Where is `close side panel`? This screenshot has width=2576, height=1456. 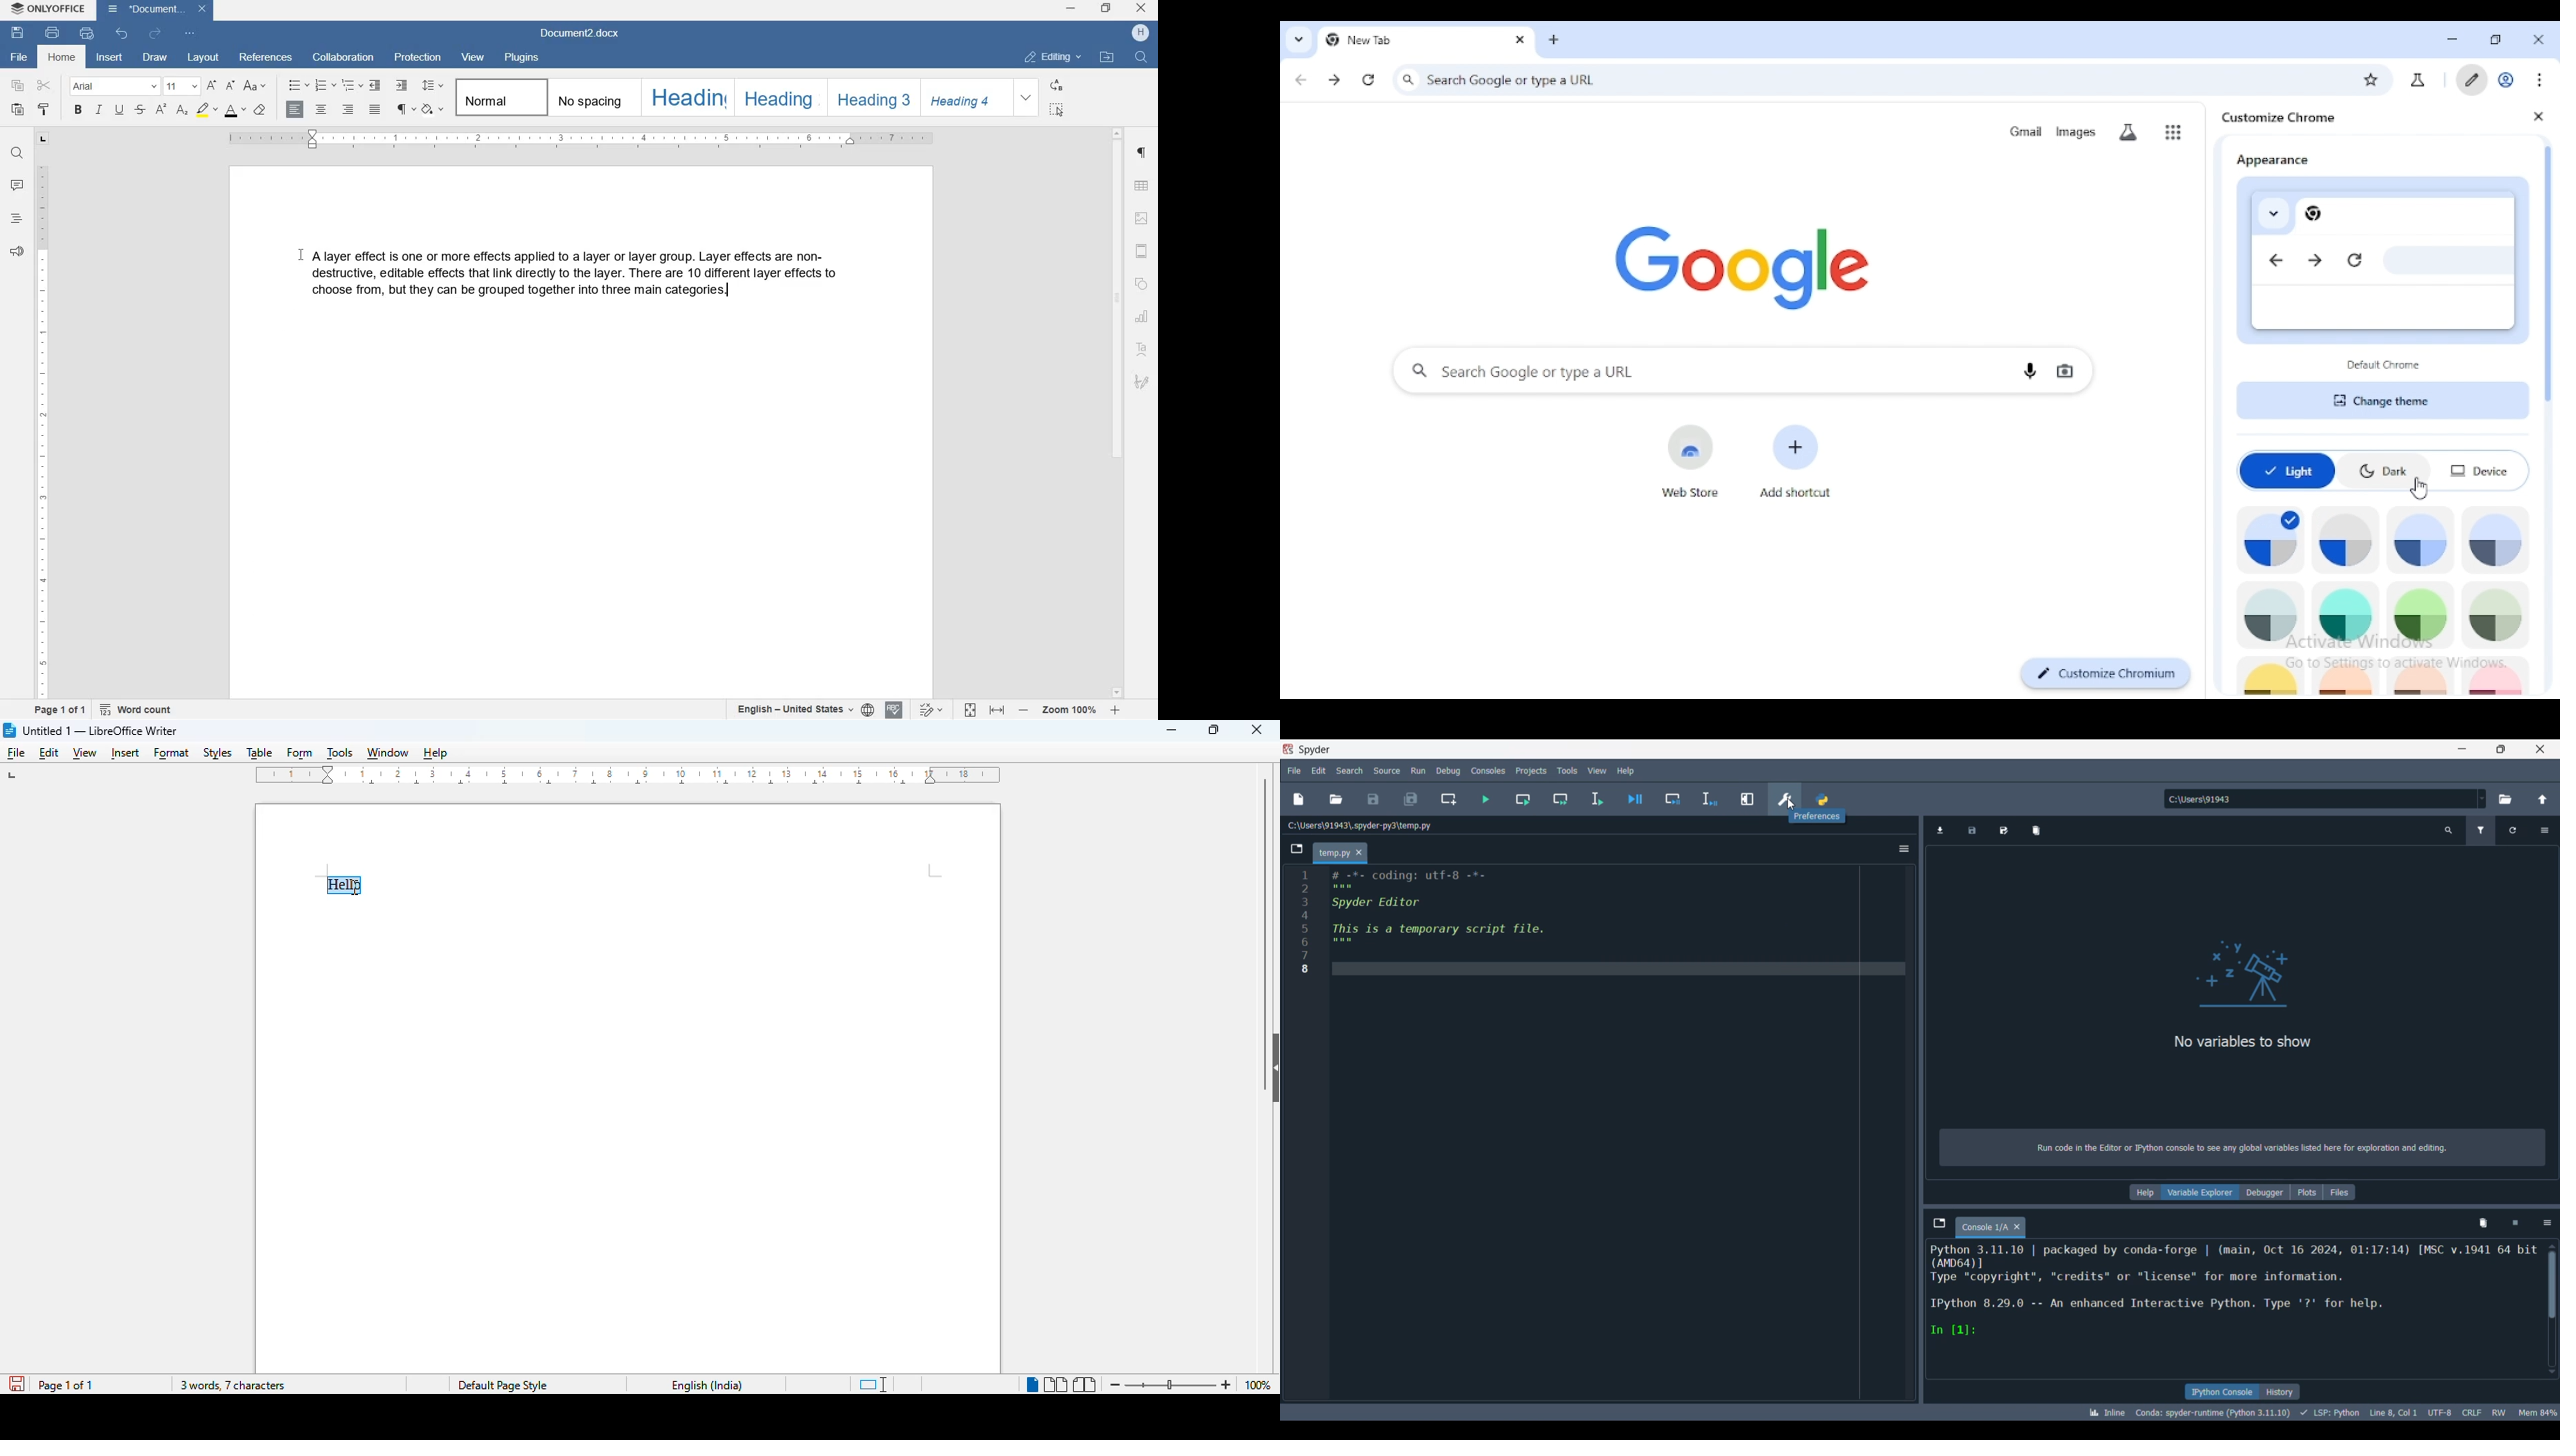 close side panel is located at coordinates (2538, 117).